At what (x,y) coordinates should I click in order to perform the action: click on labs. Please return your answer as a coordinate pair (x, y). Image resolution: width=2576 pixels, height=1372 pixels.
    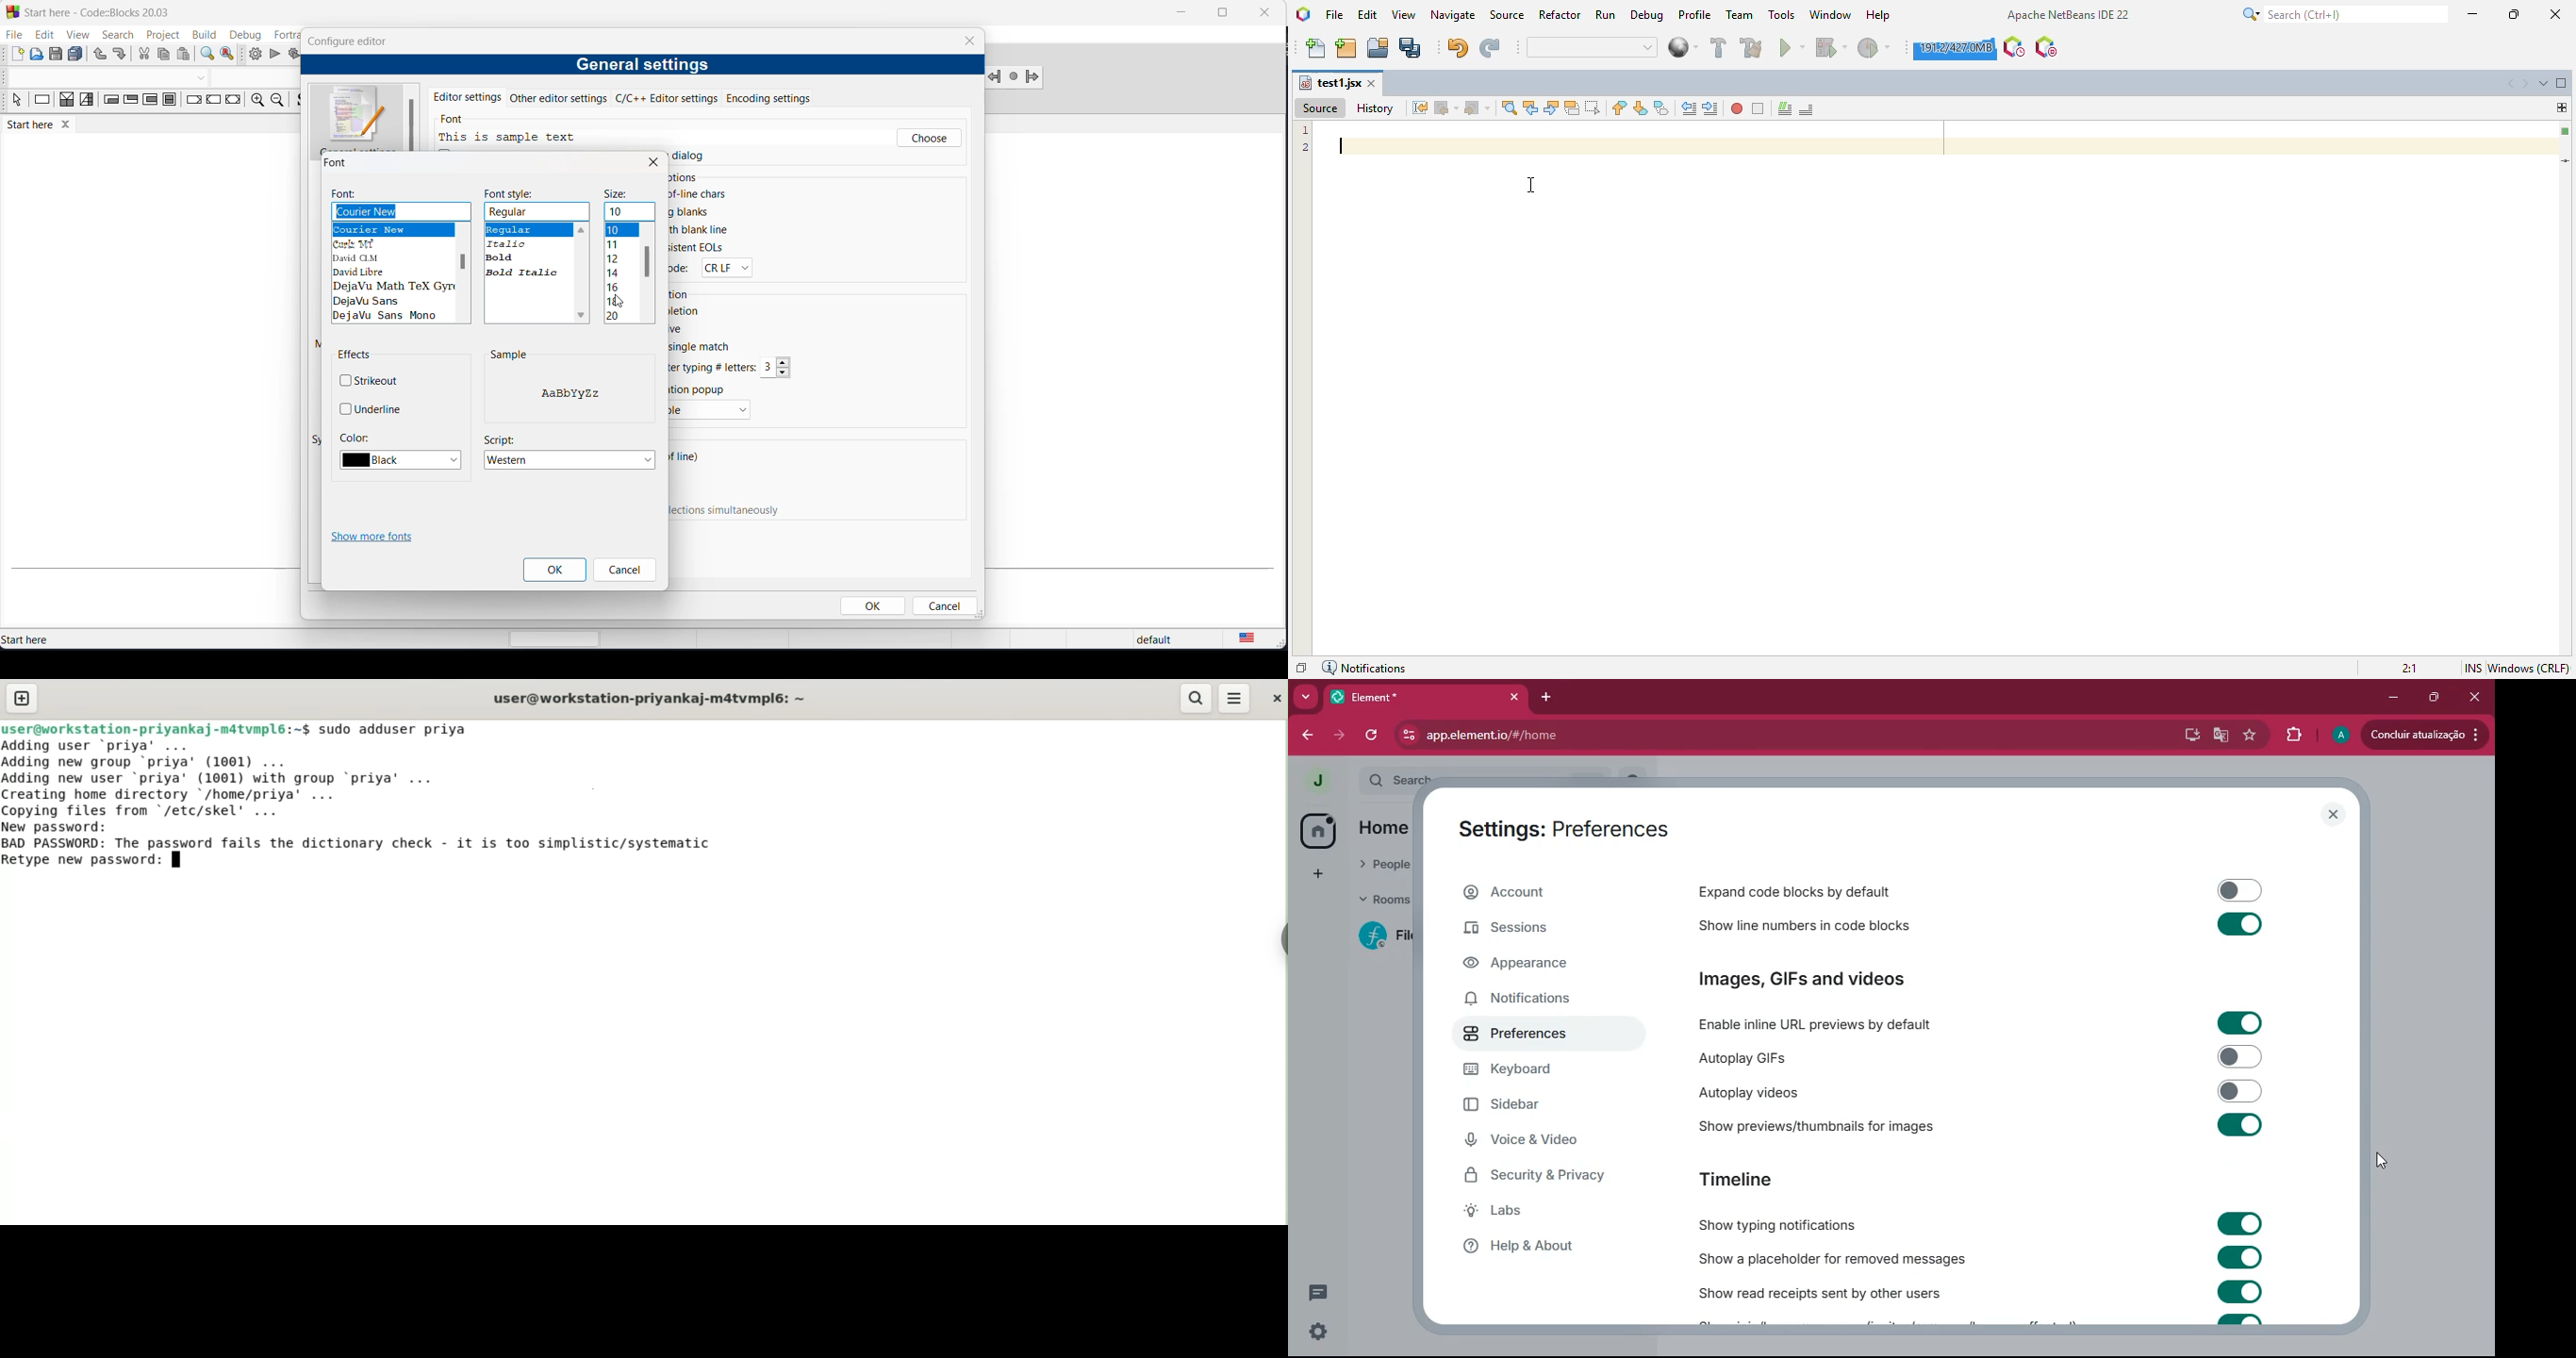
    Looking at the image, I should click on (1527, 1212).